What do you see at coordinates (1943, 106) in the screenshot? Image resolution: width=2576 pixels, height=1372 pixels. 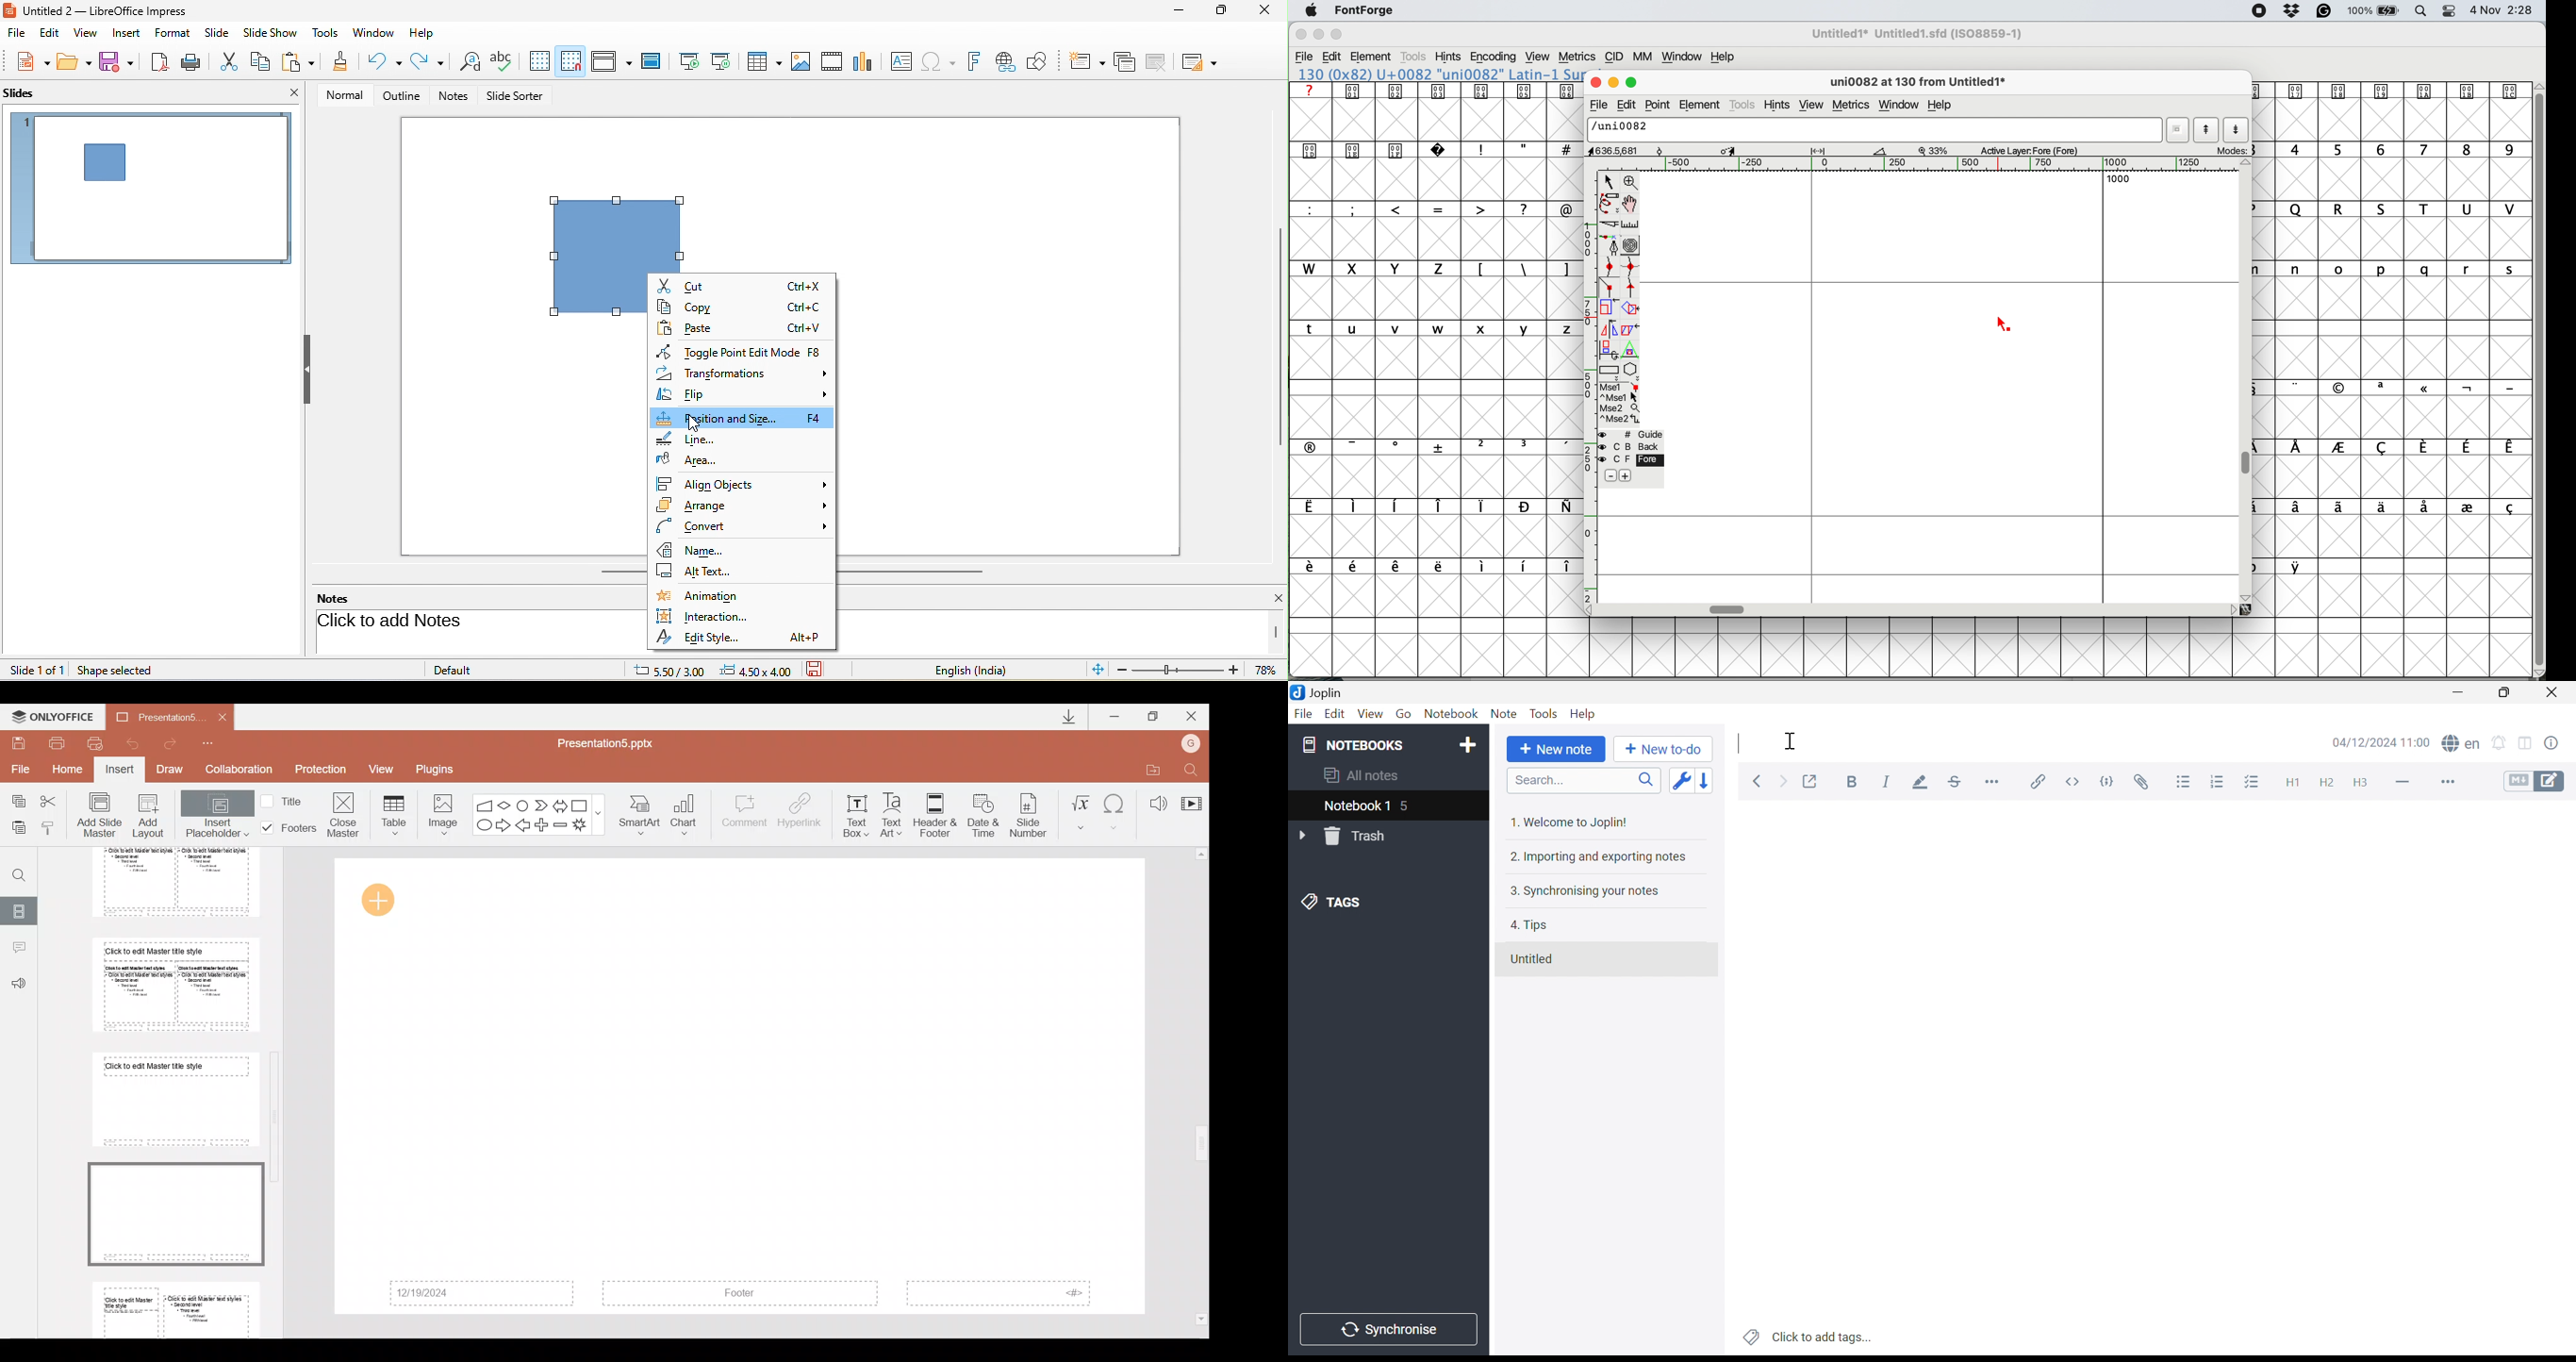 I see `help` at bounding box center [1943, 106].